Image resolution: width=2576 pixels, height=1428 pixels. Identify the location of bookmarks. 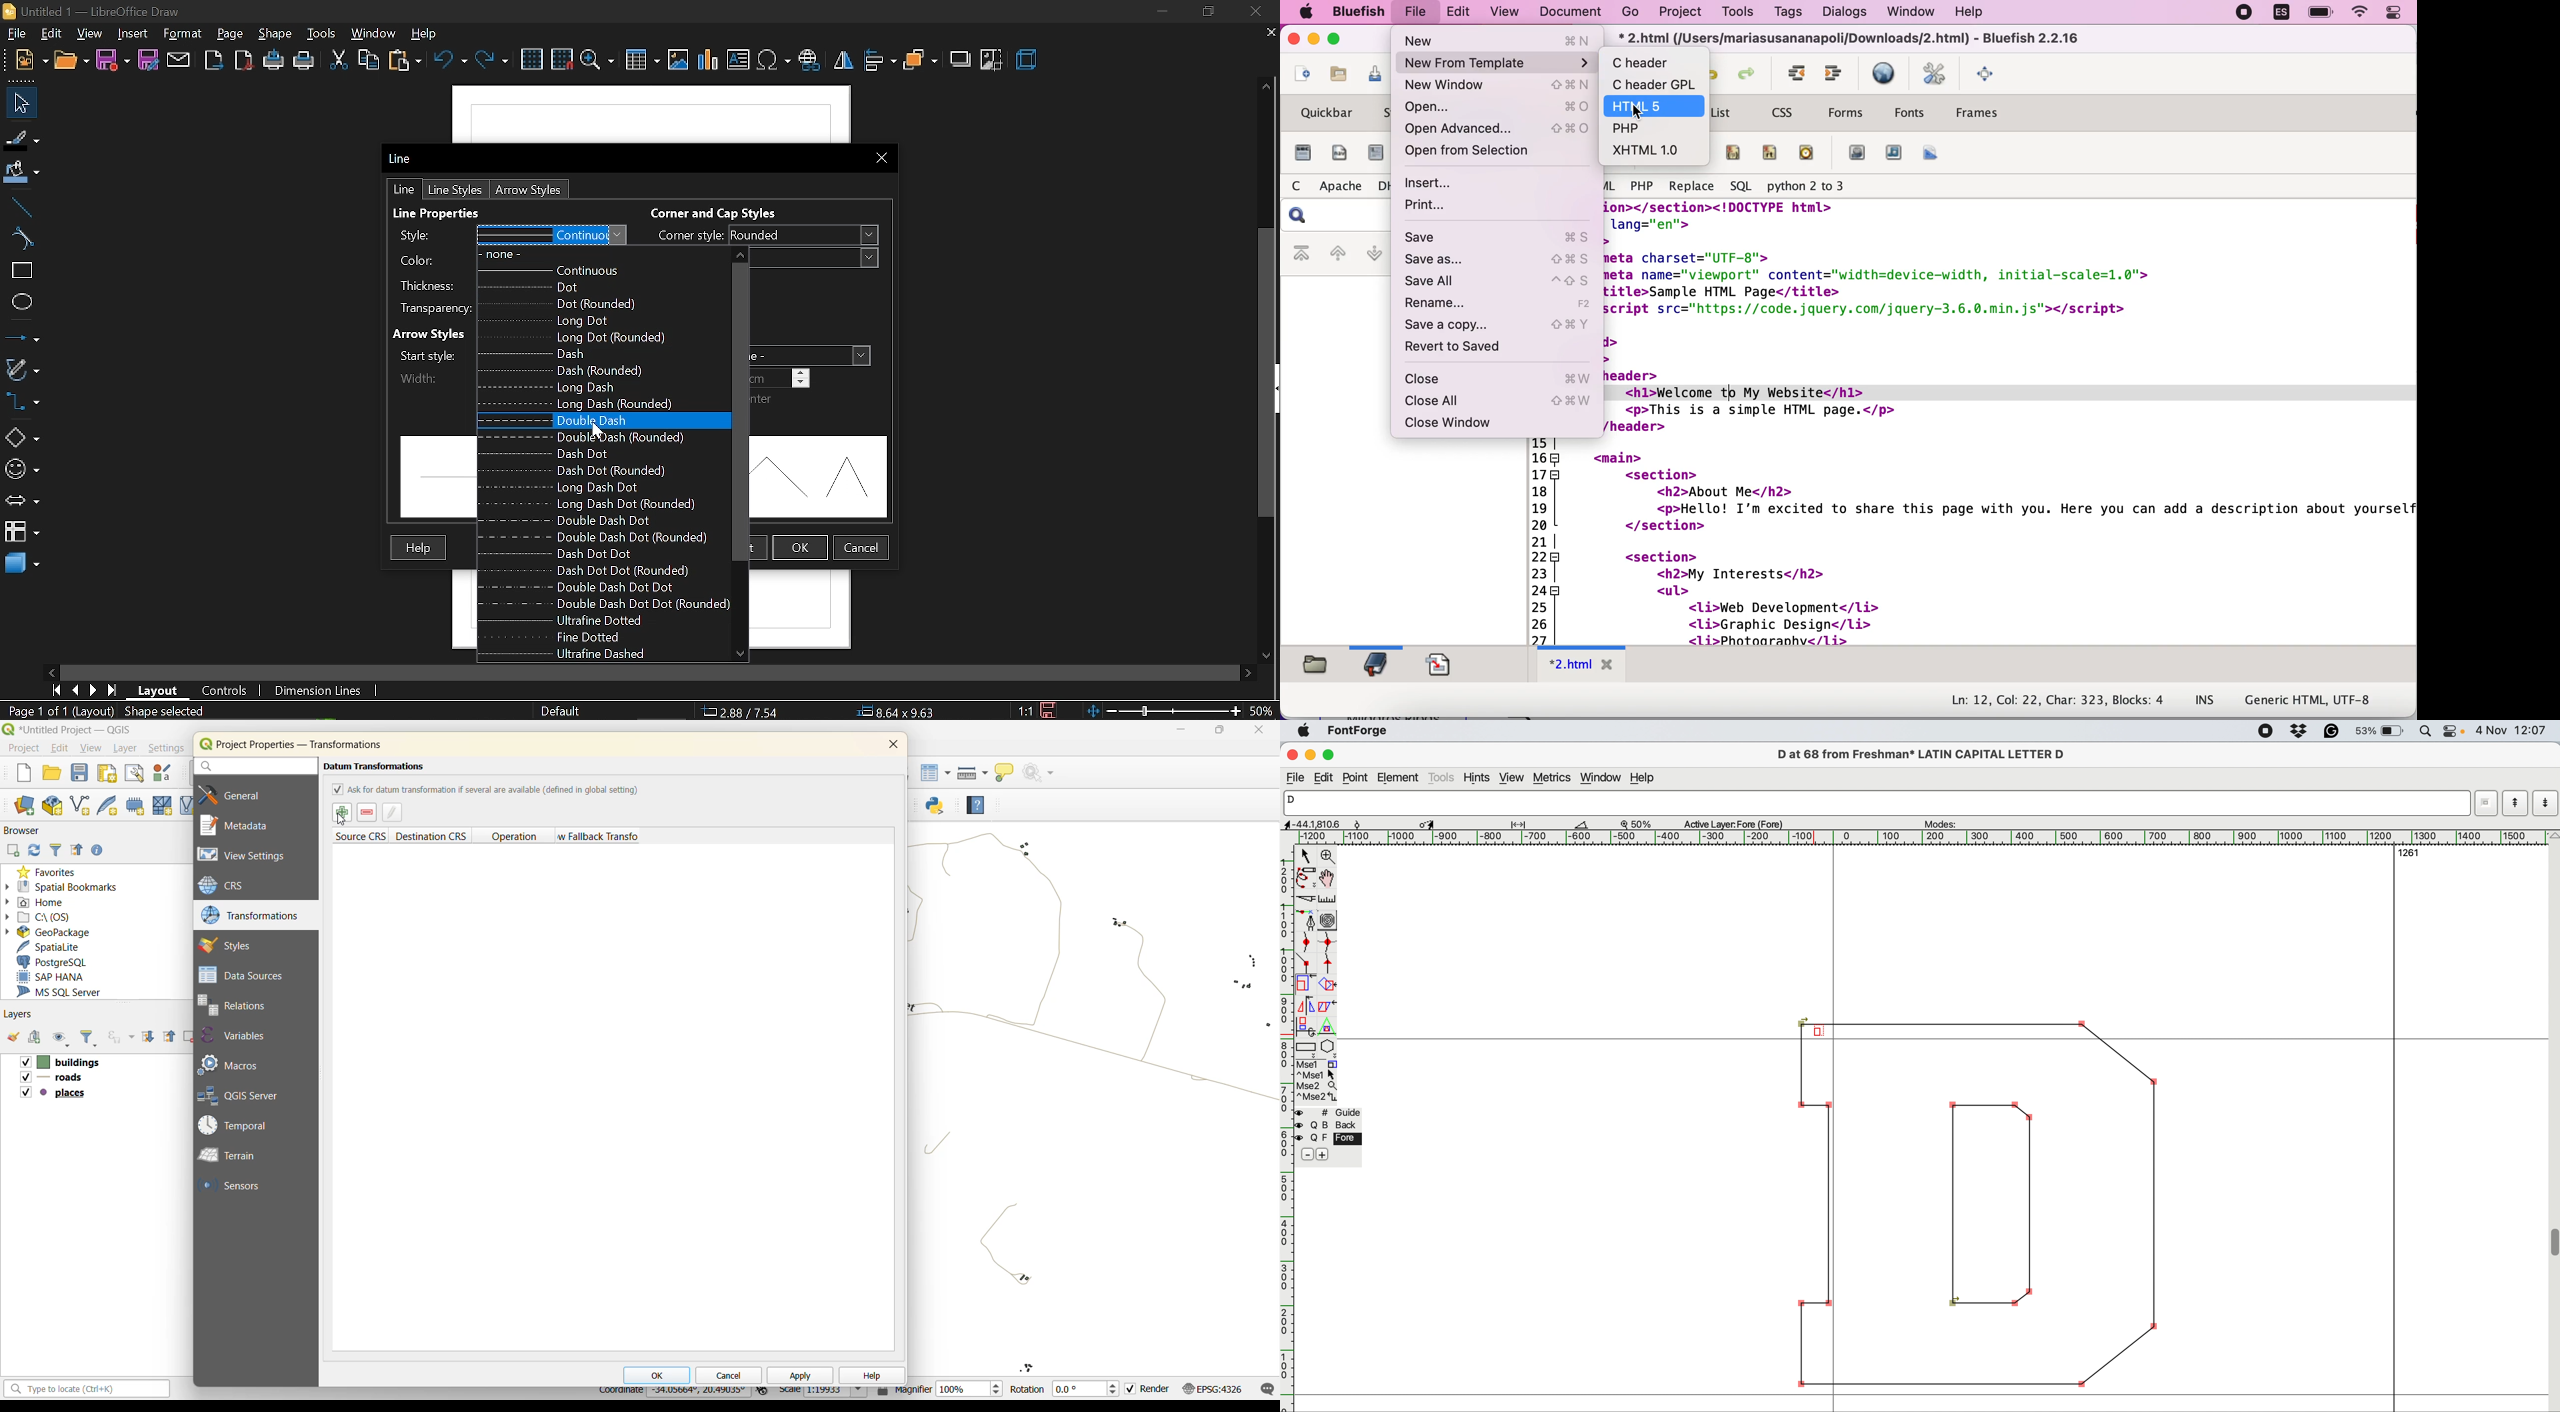
(1378, 665).